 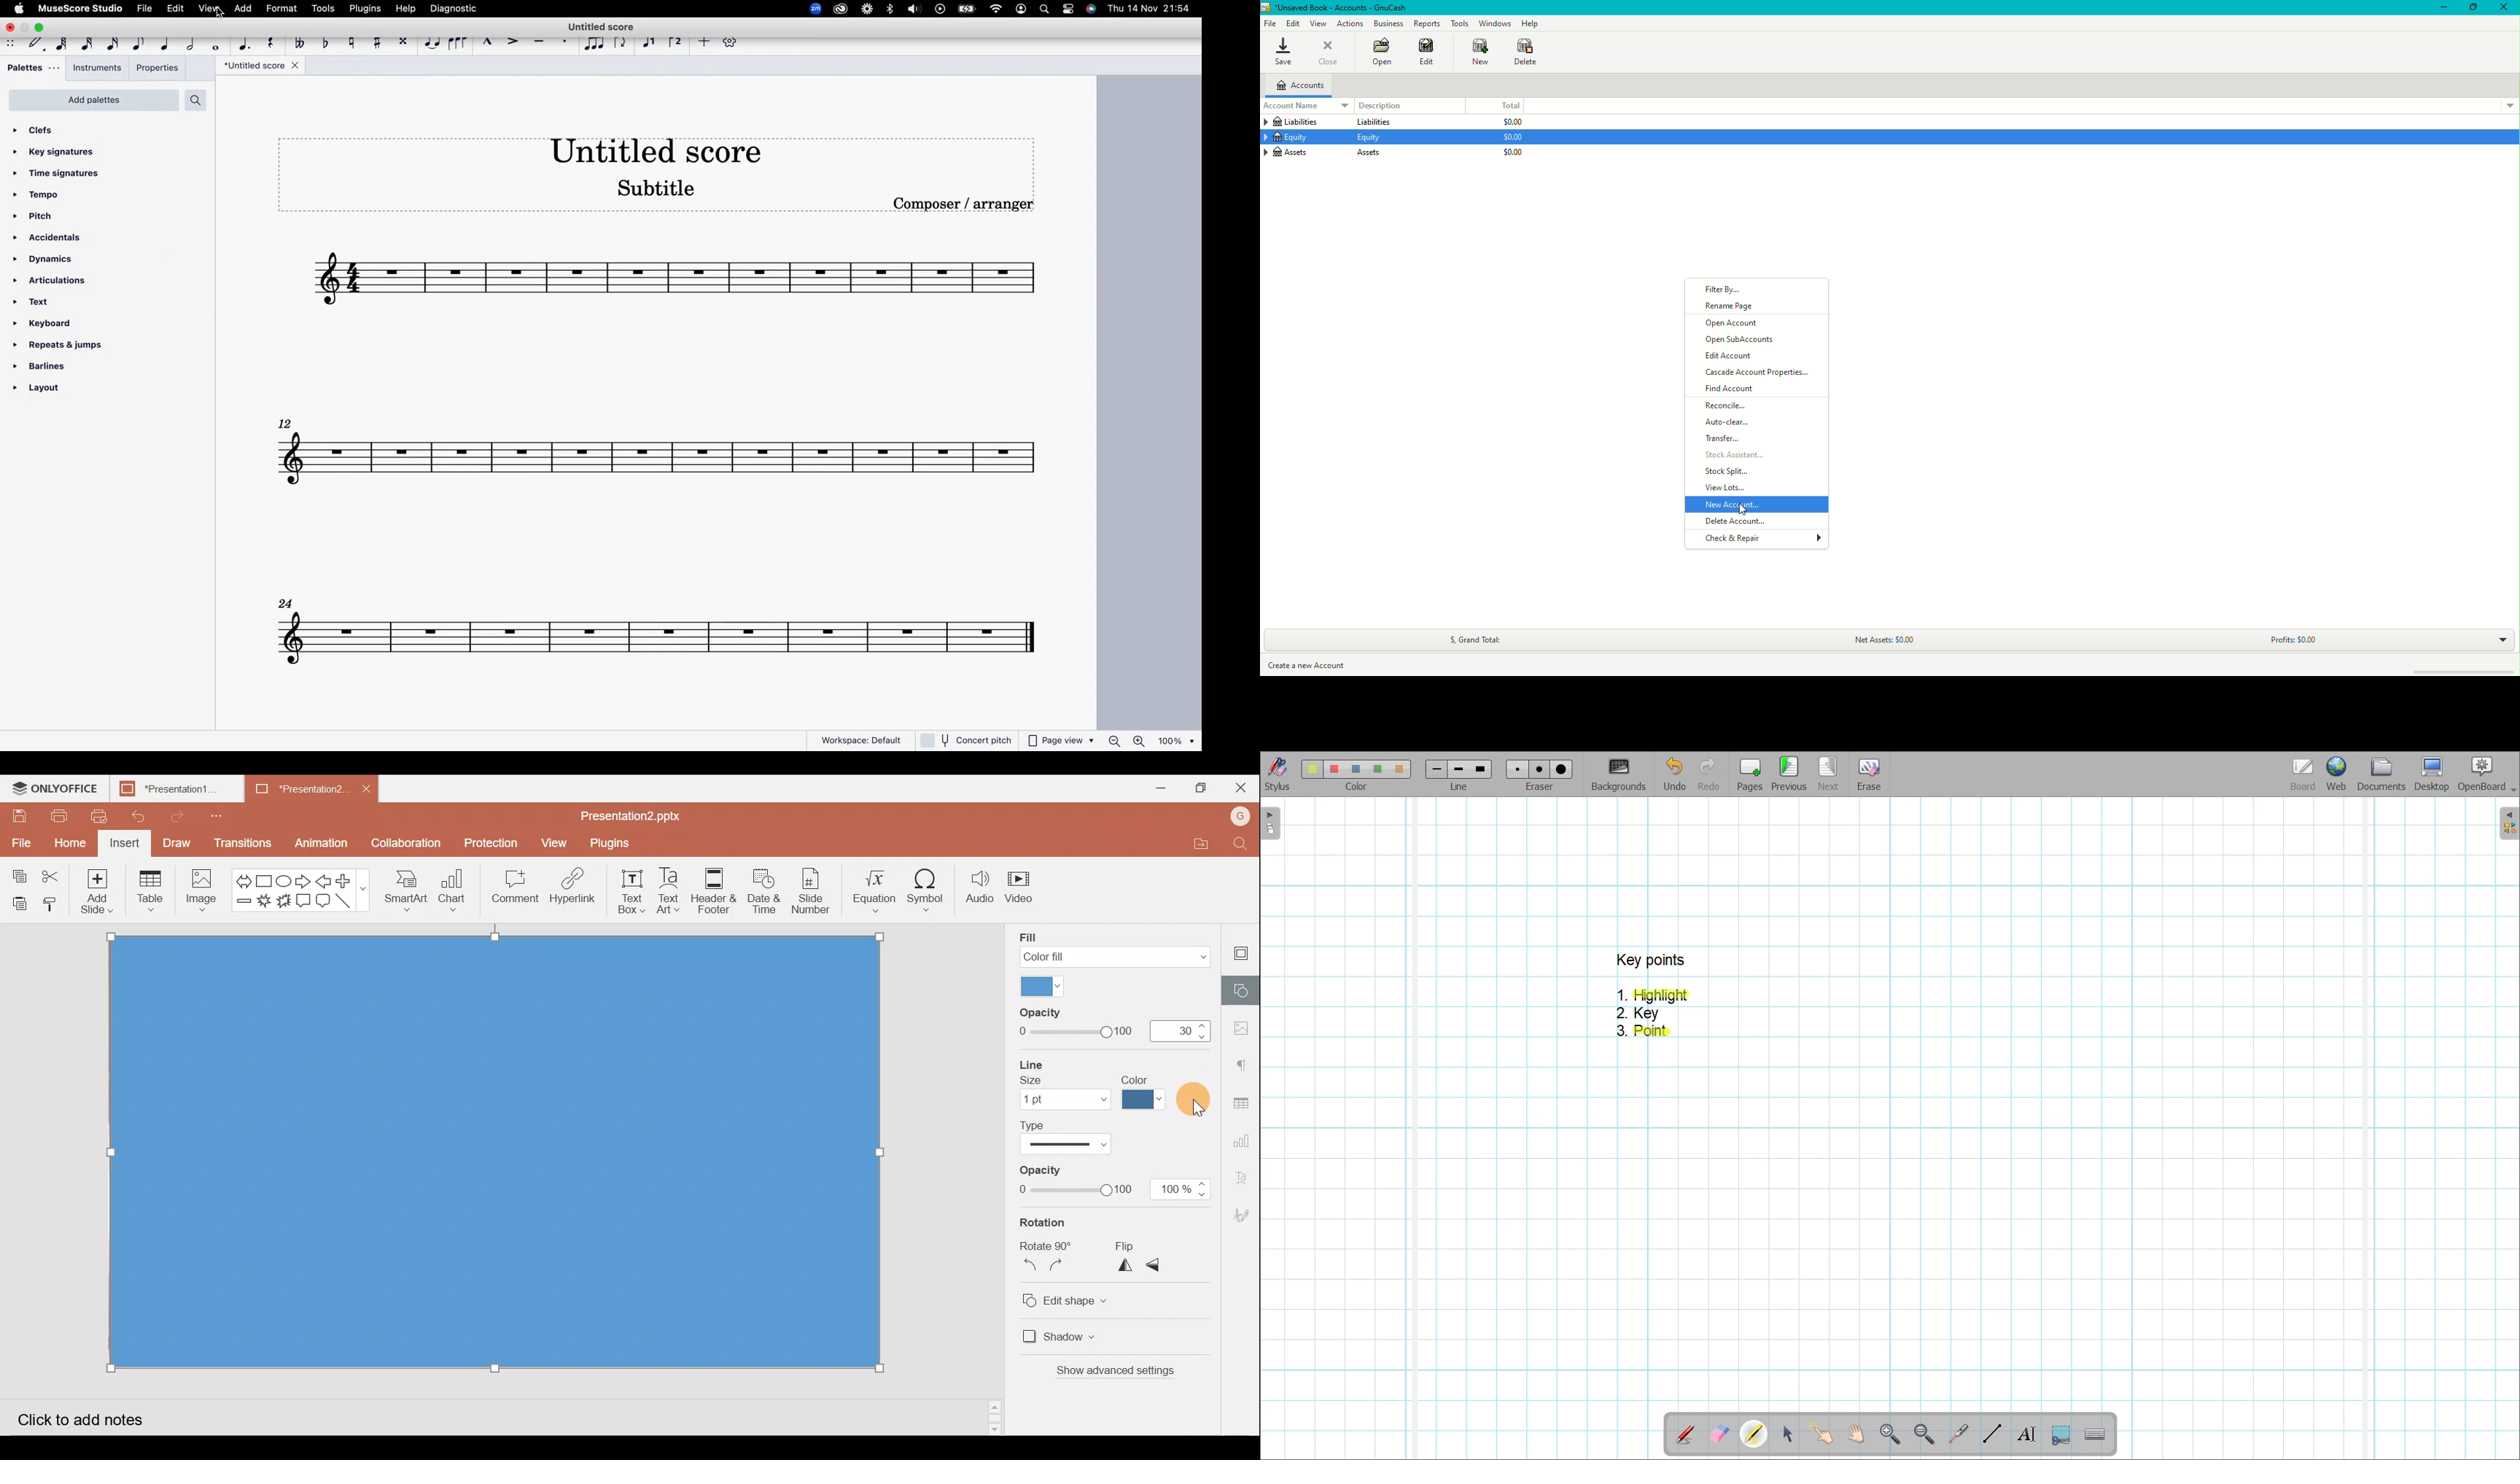 I want to click on Text Art settings, so click(x=1247, y=1175).